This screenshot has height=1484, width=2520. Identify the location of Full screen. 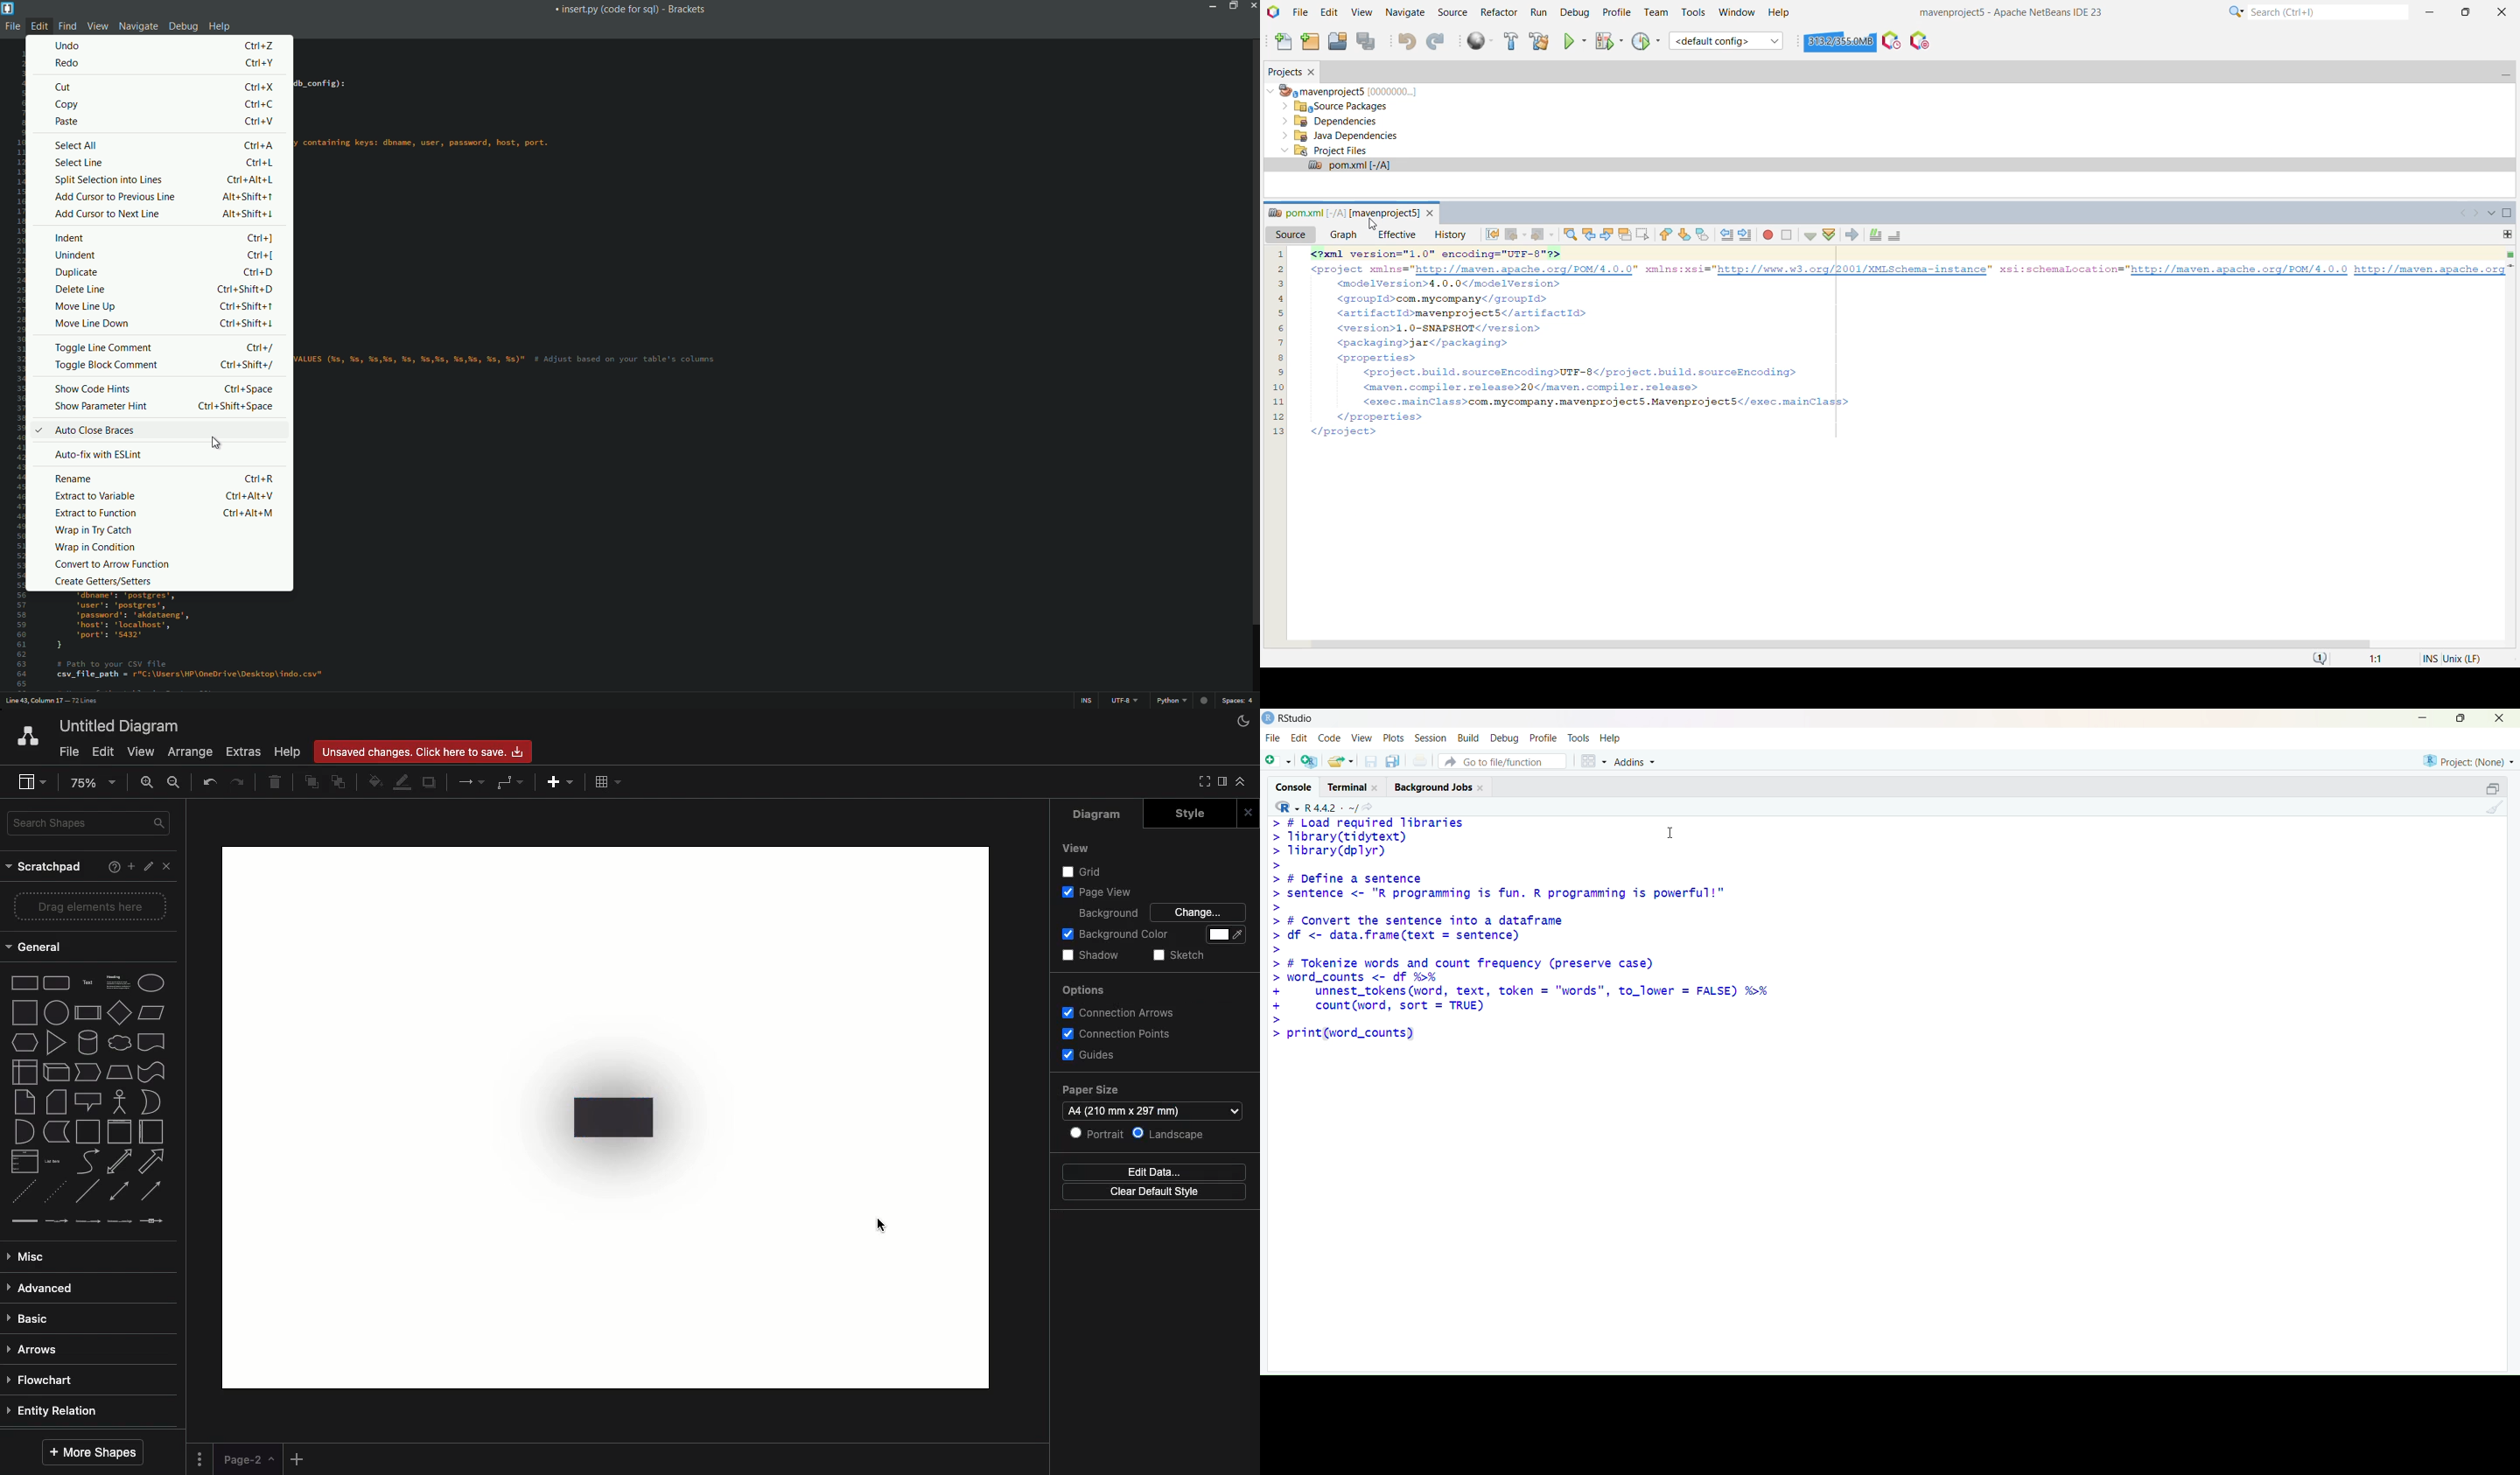
(1200, 781).